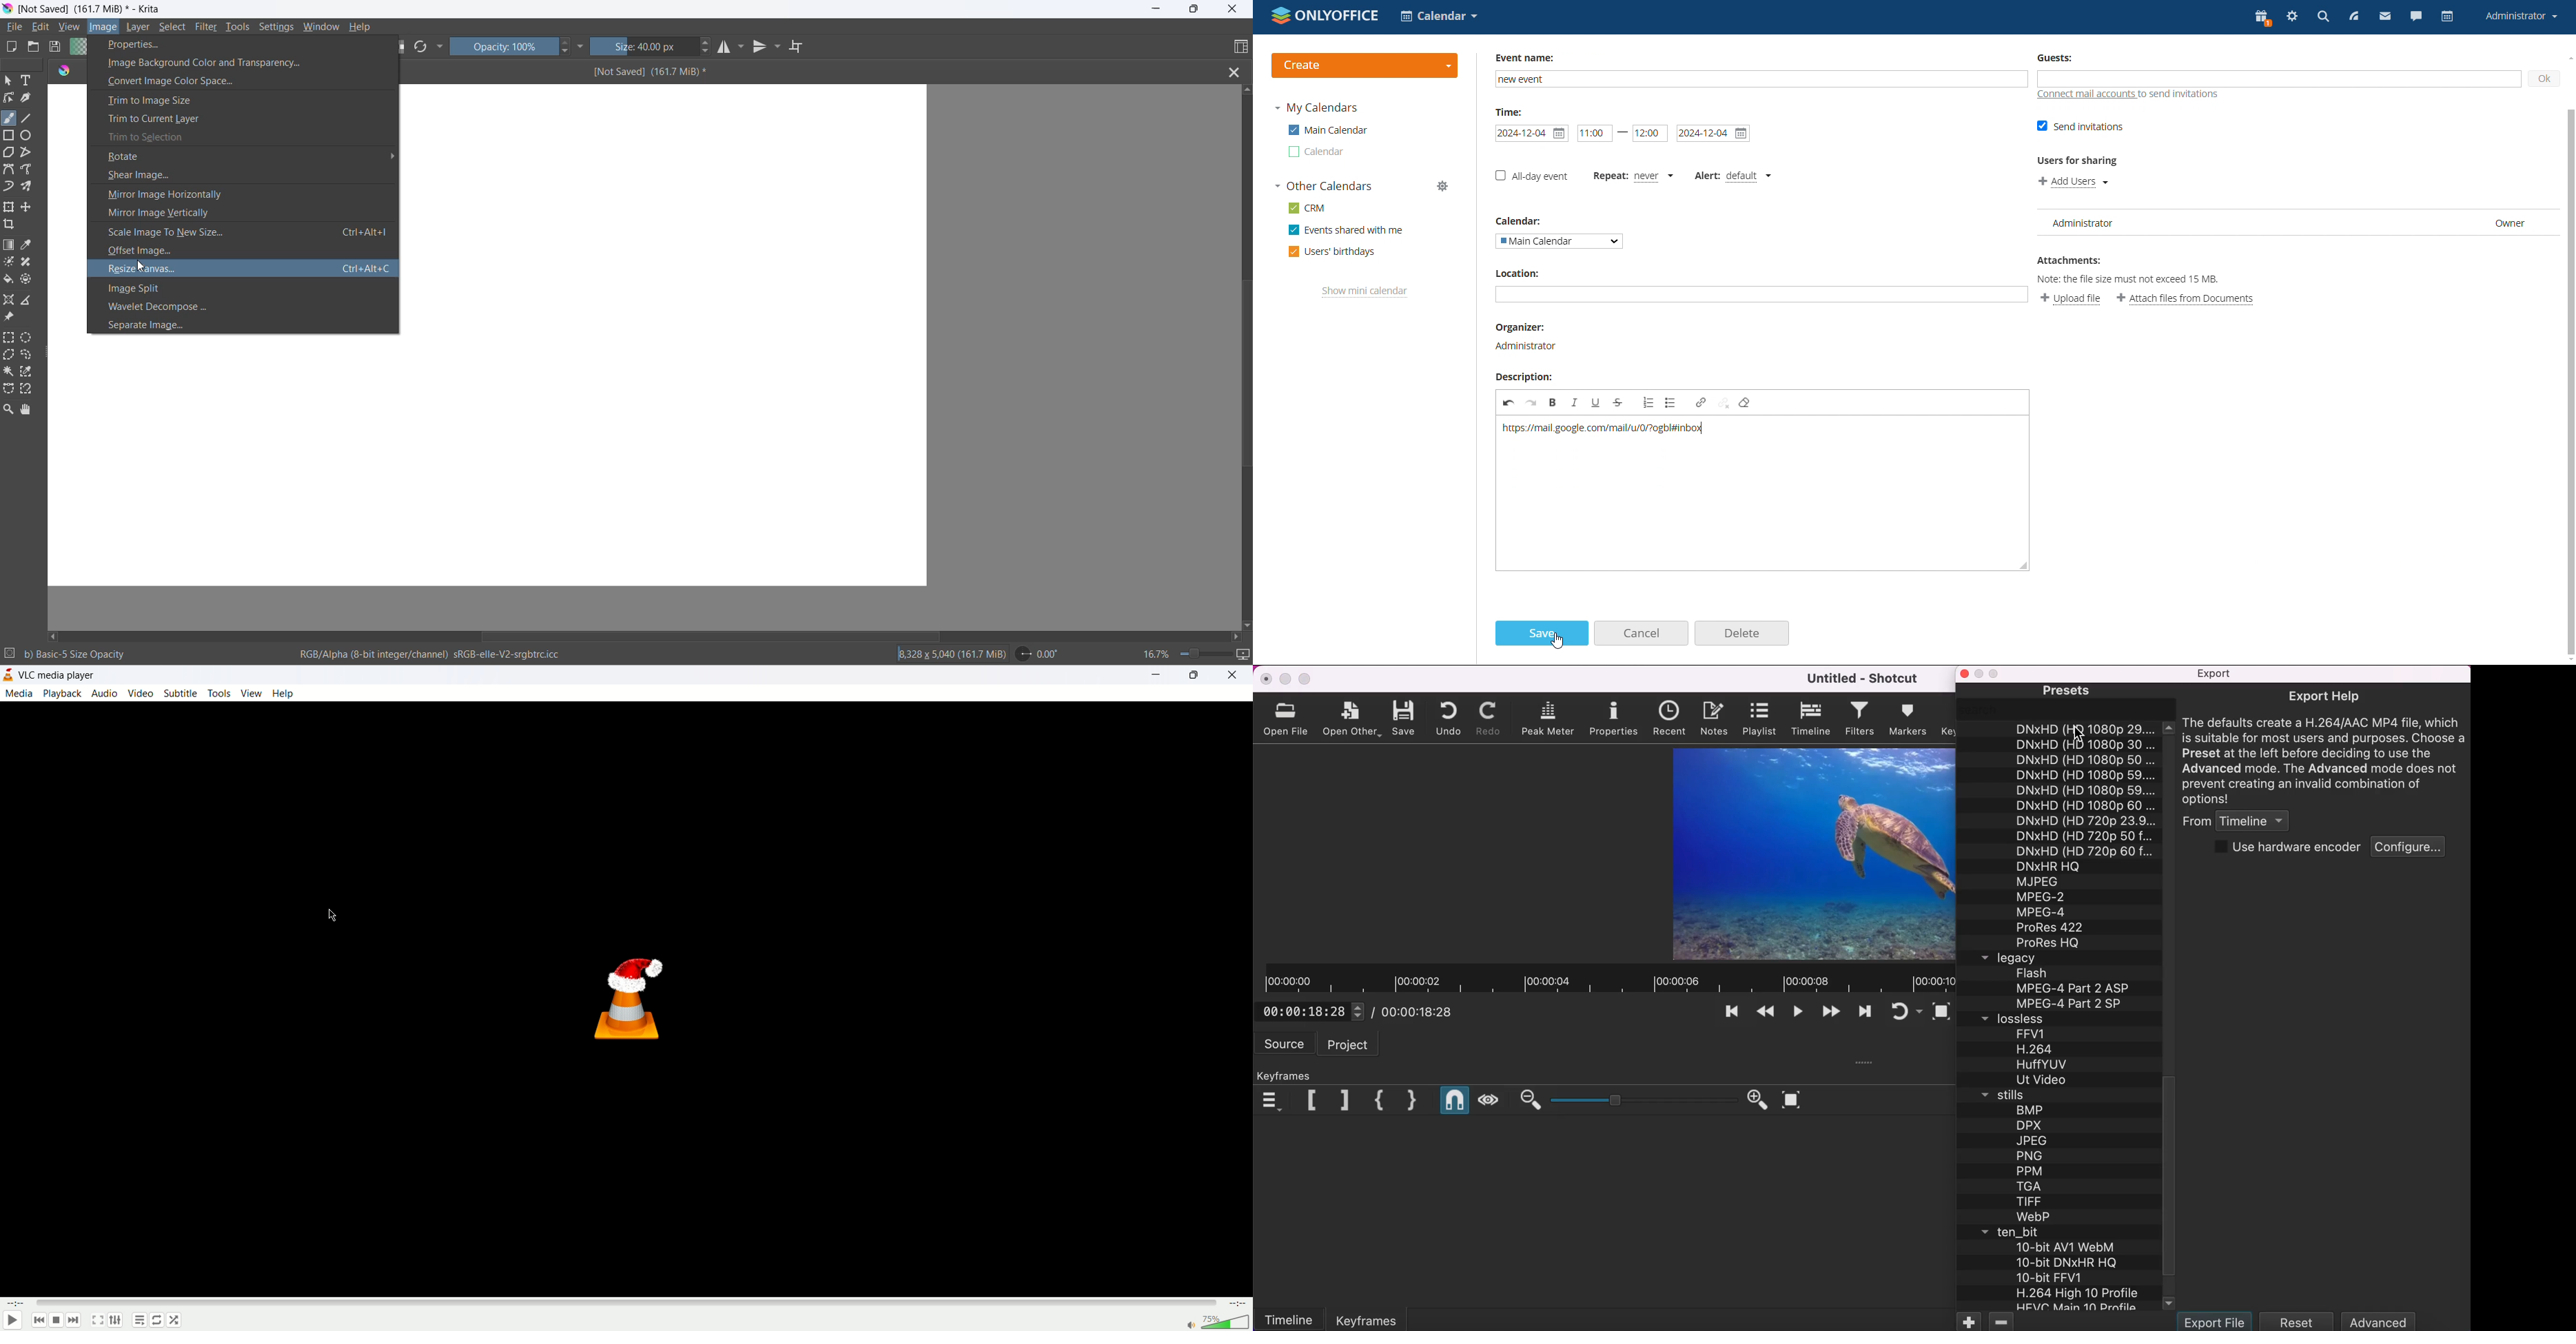 The height and width of the screenshot is (1344, 2576). I want to click on application icon, so click(11, 674).